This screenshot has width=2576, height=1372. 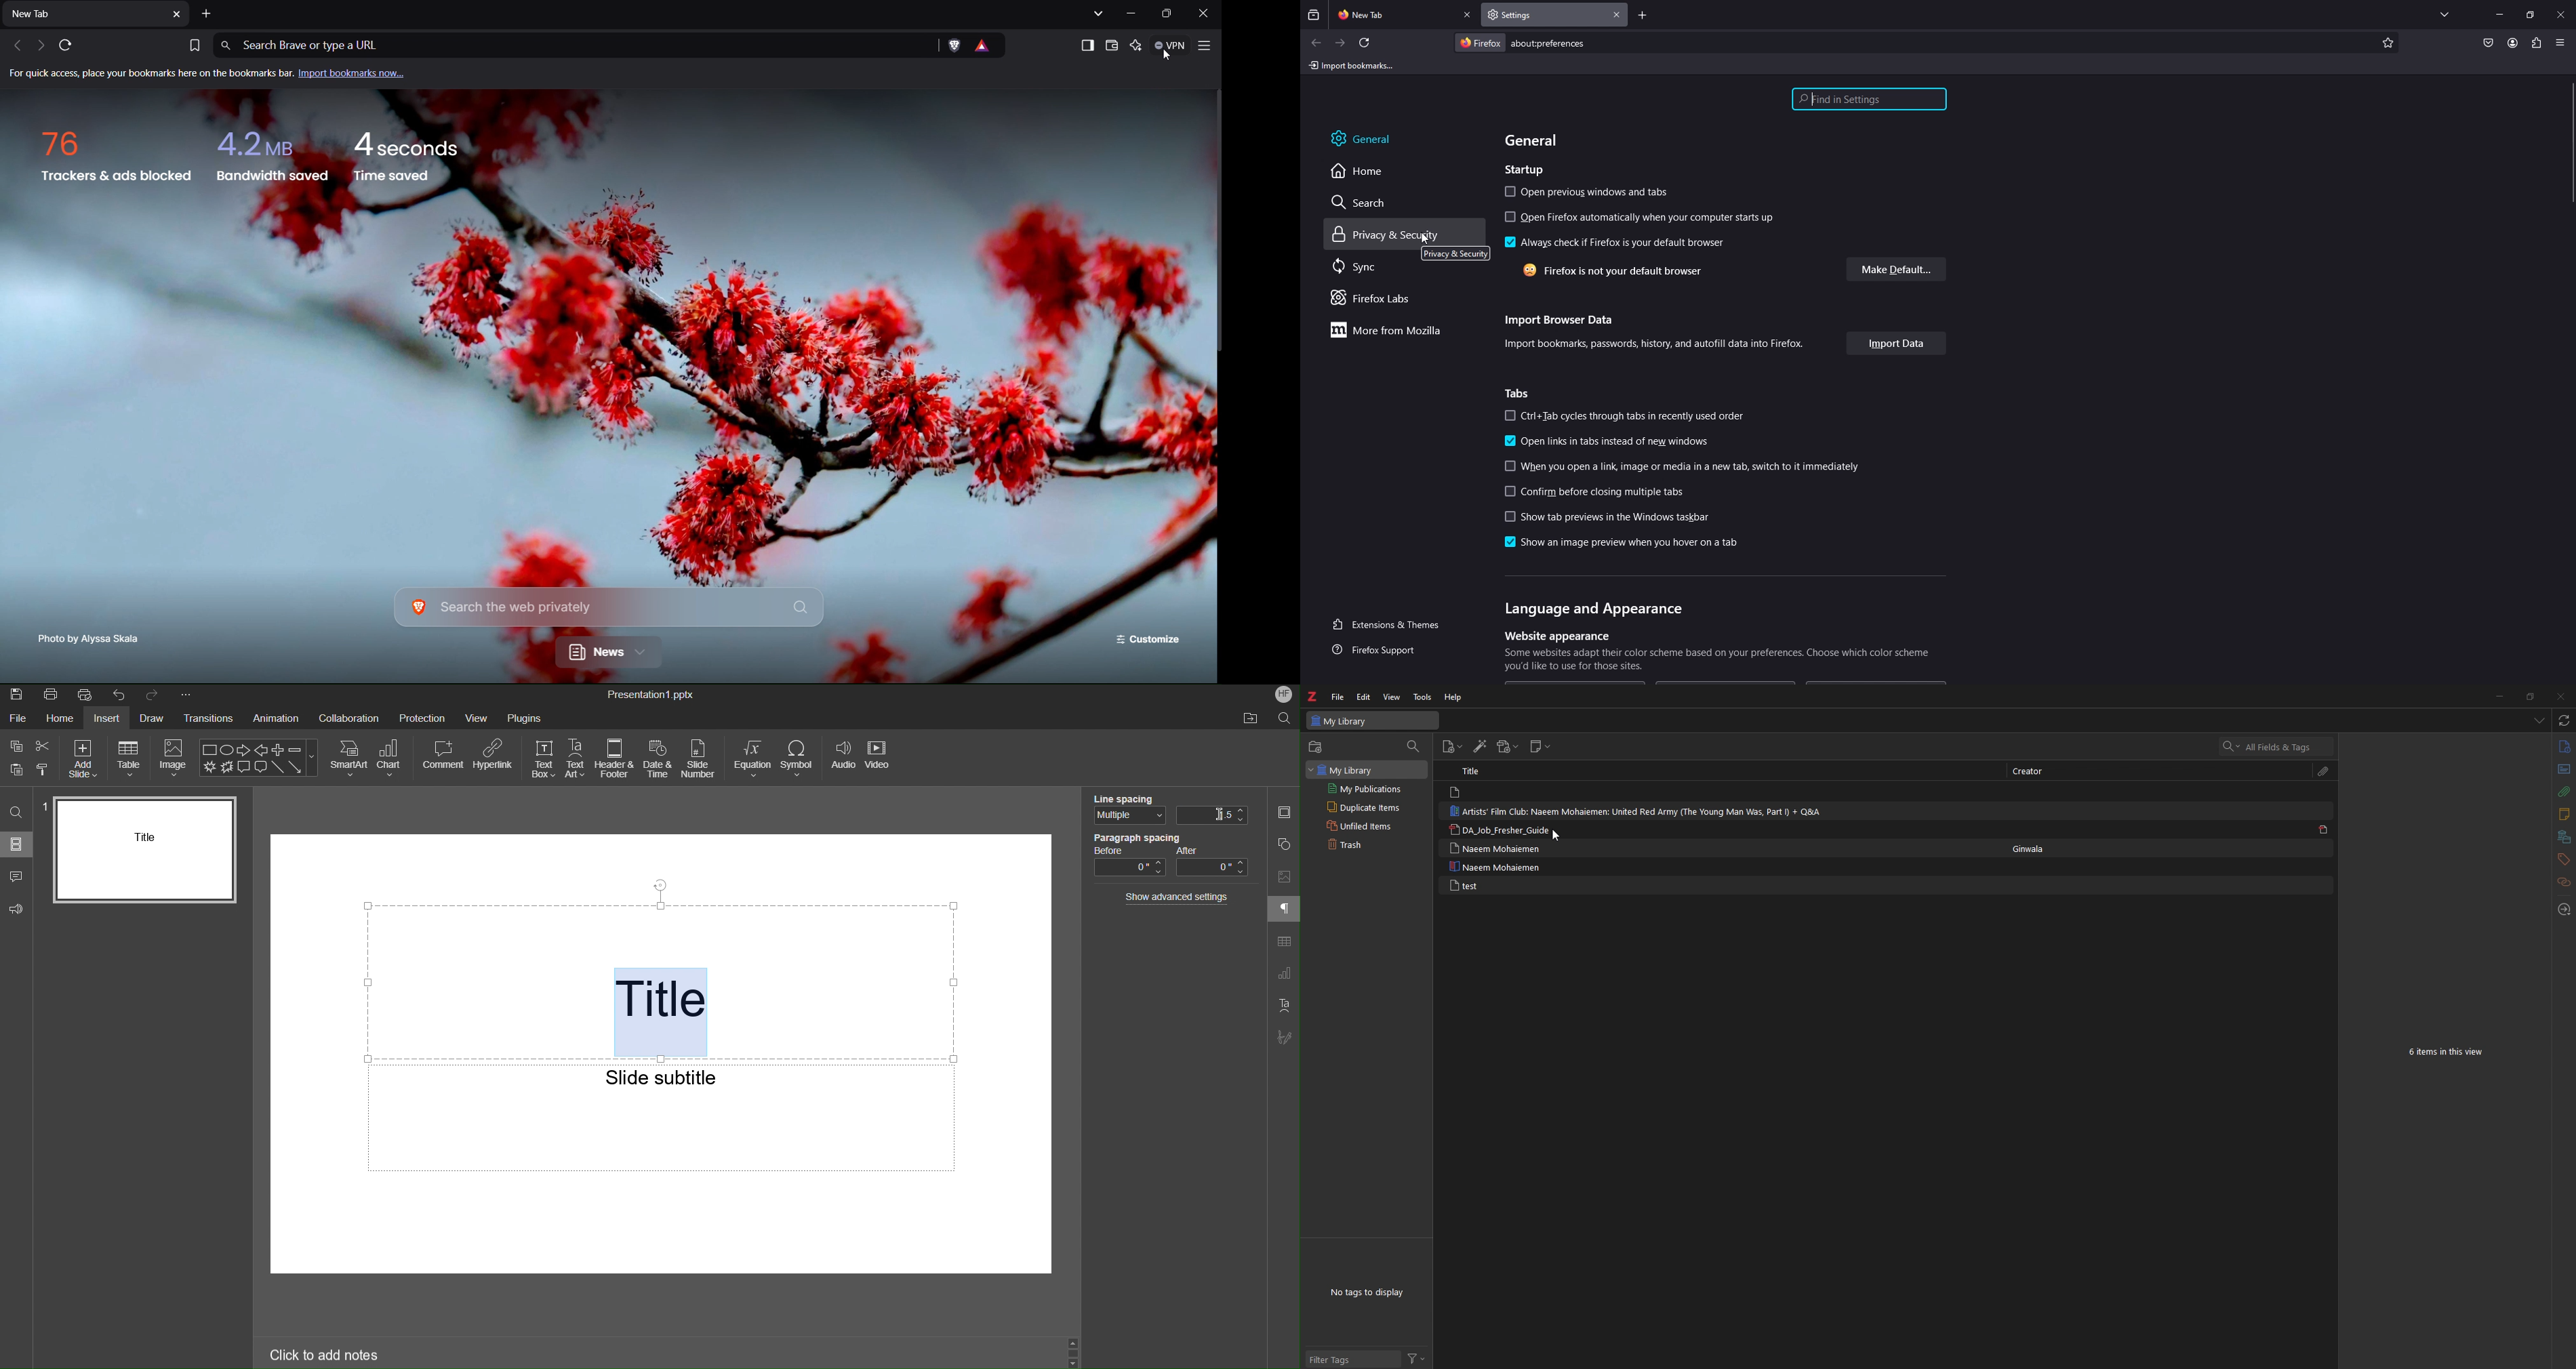 What do you see at coordinates (1386, 651) in the screenshot?
I see `firefox support` at bounding box center [1386, 651].